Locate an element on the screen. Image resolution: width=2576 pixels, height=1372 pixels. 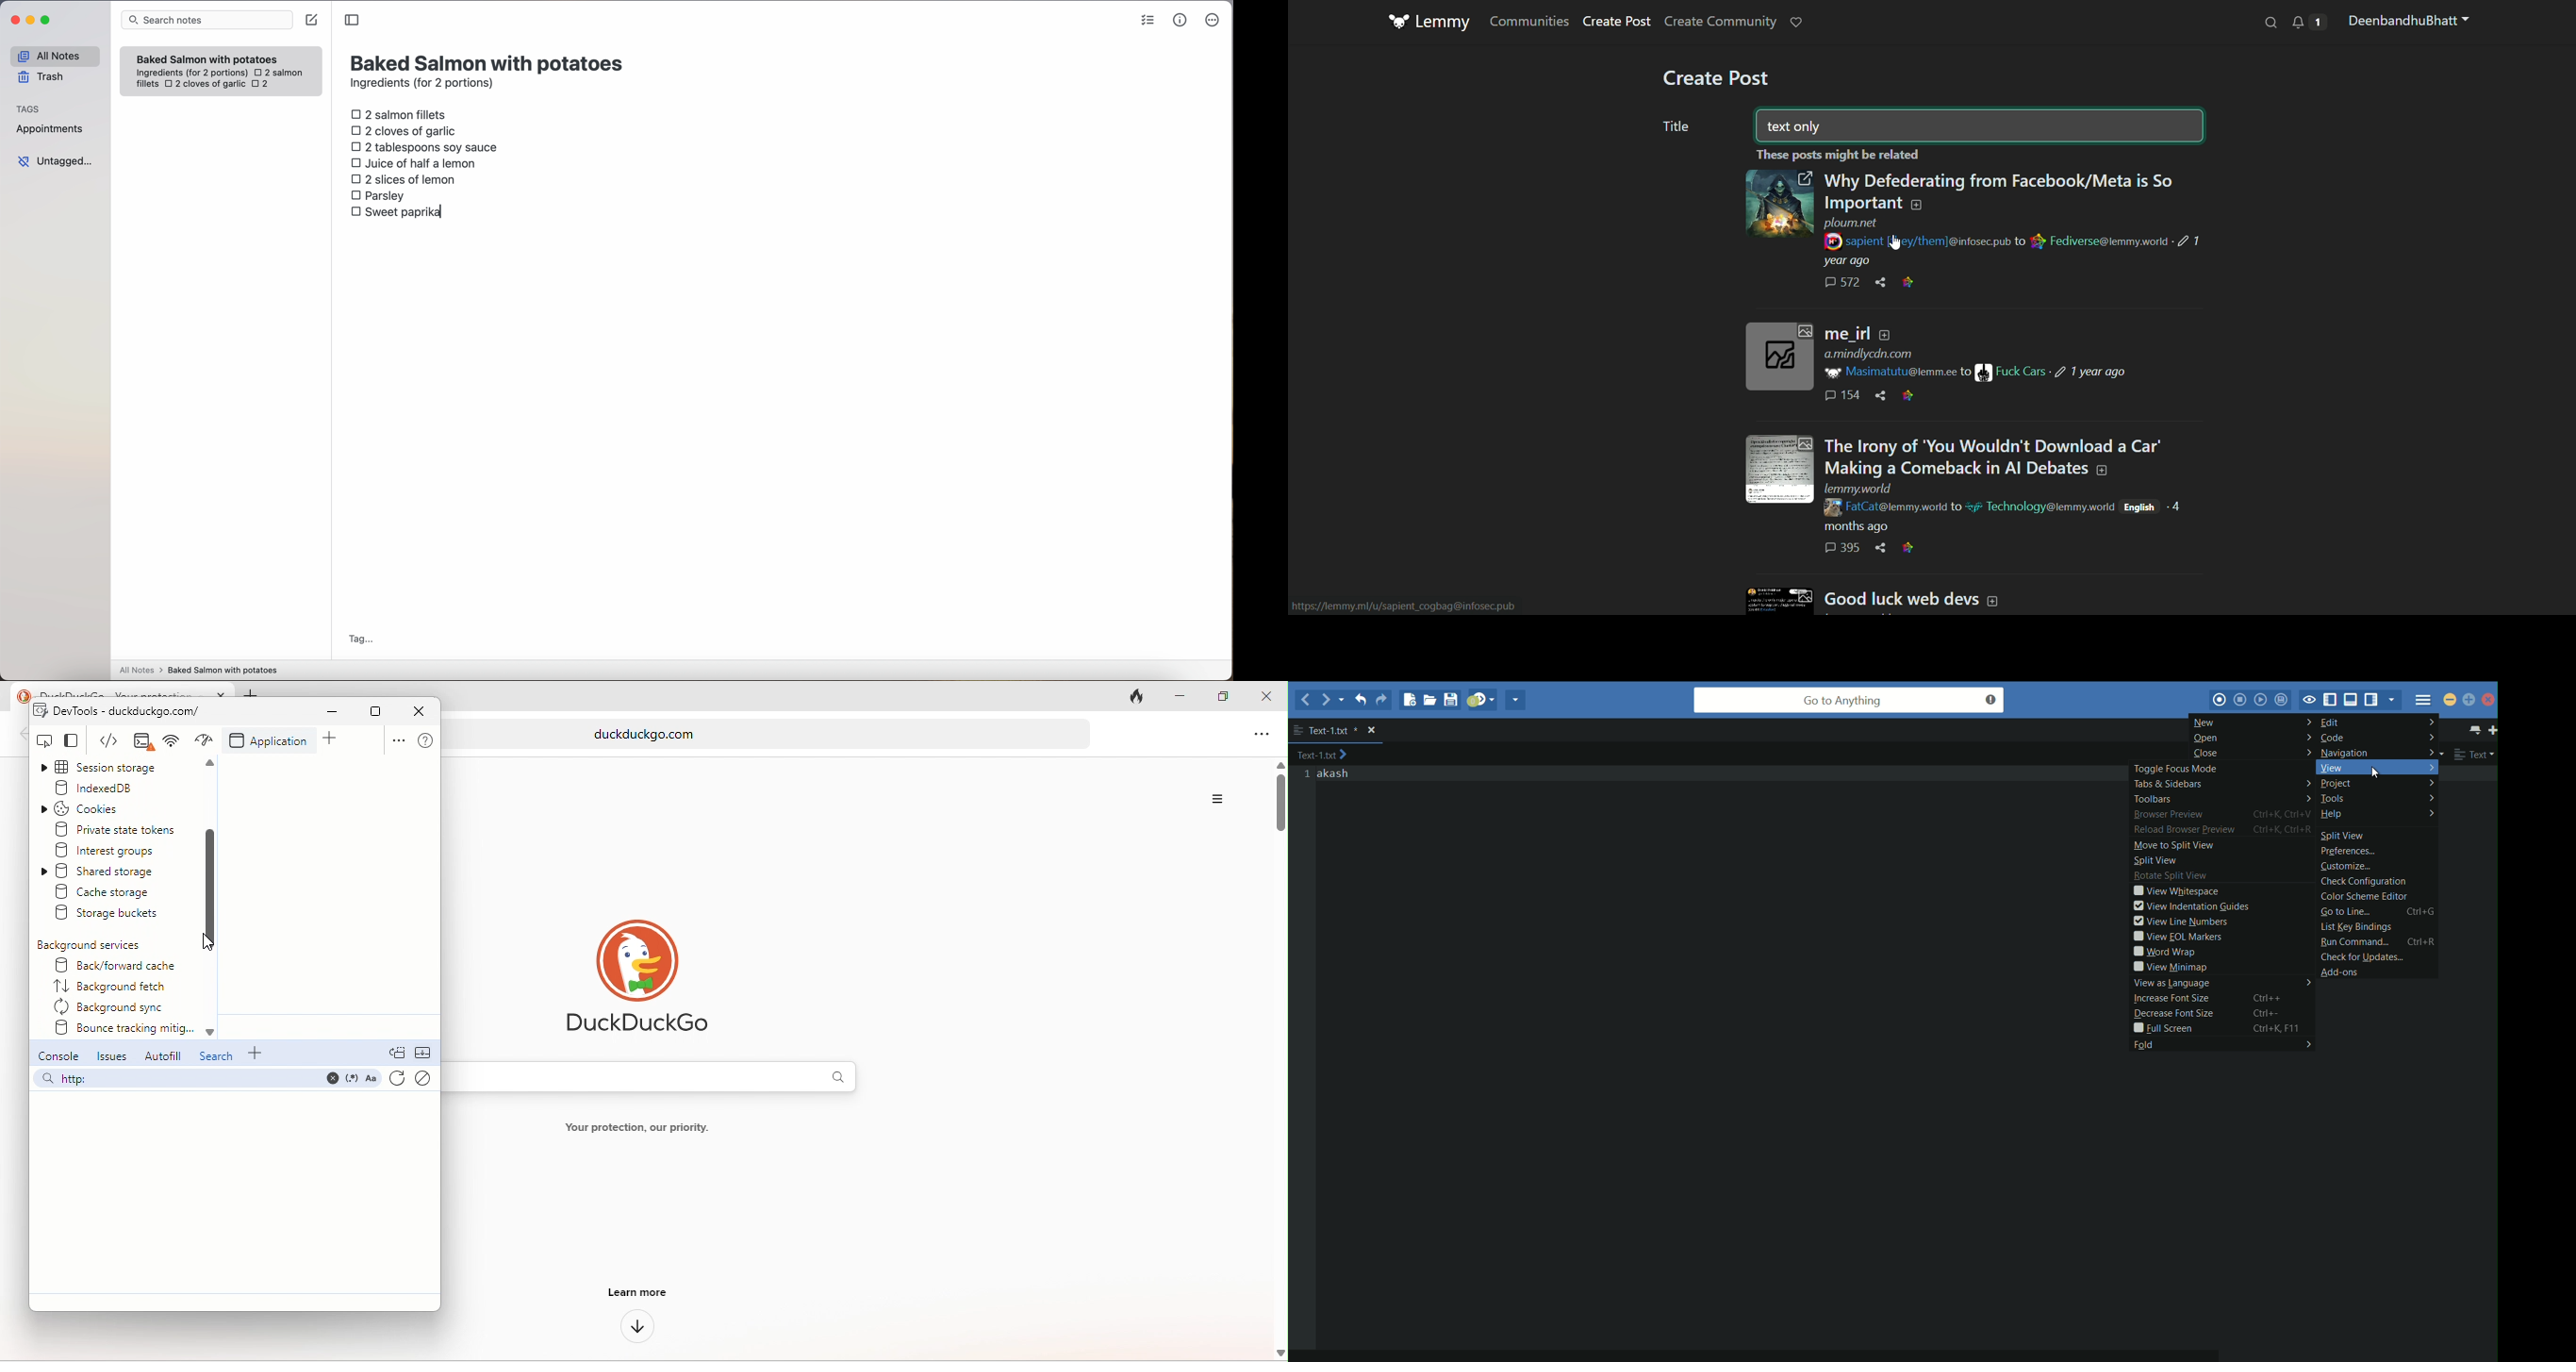
untagged is located at coordinates (56, 161).